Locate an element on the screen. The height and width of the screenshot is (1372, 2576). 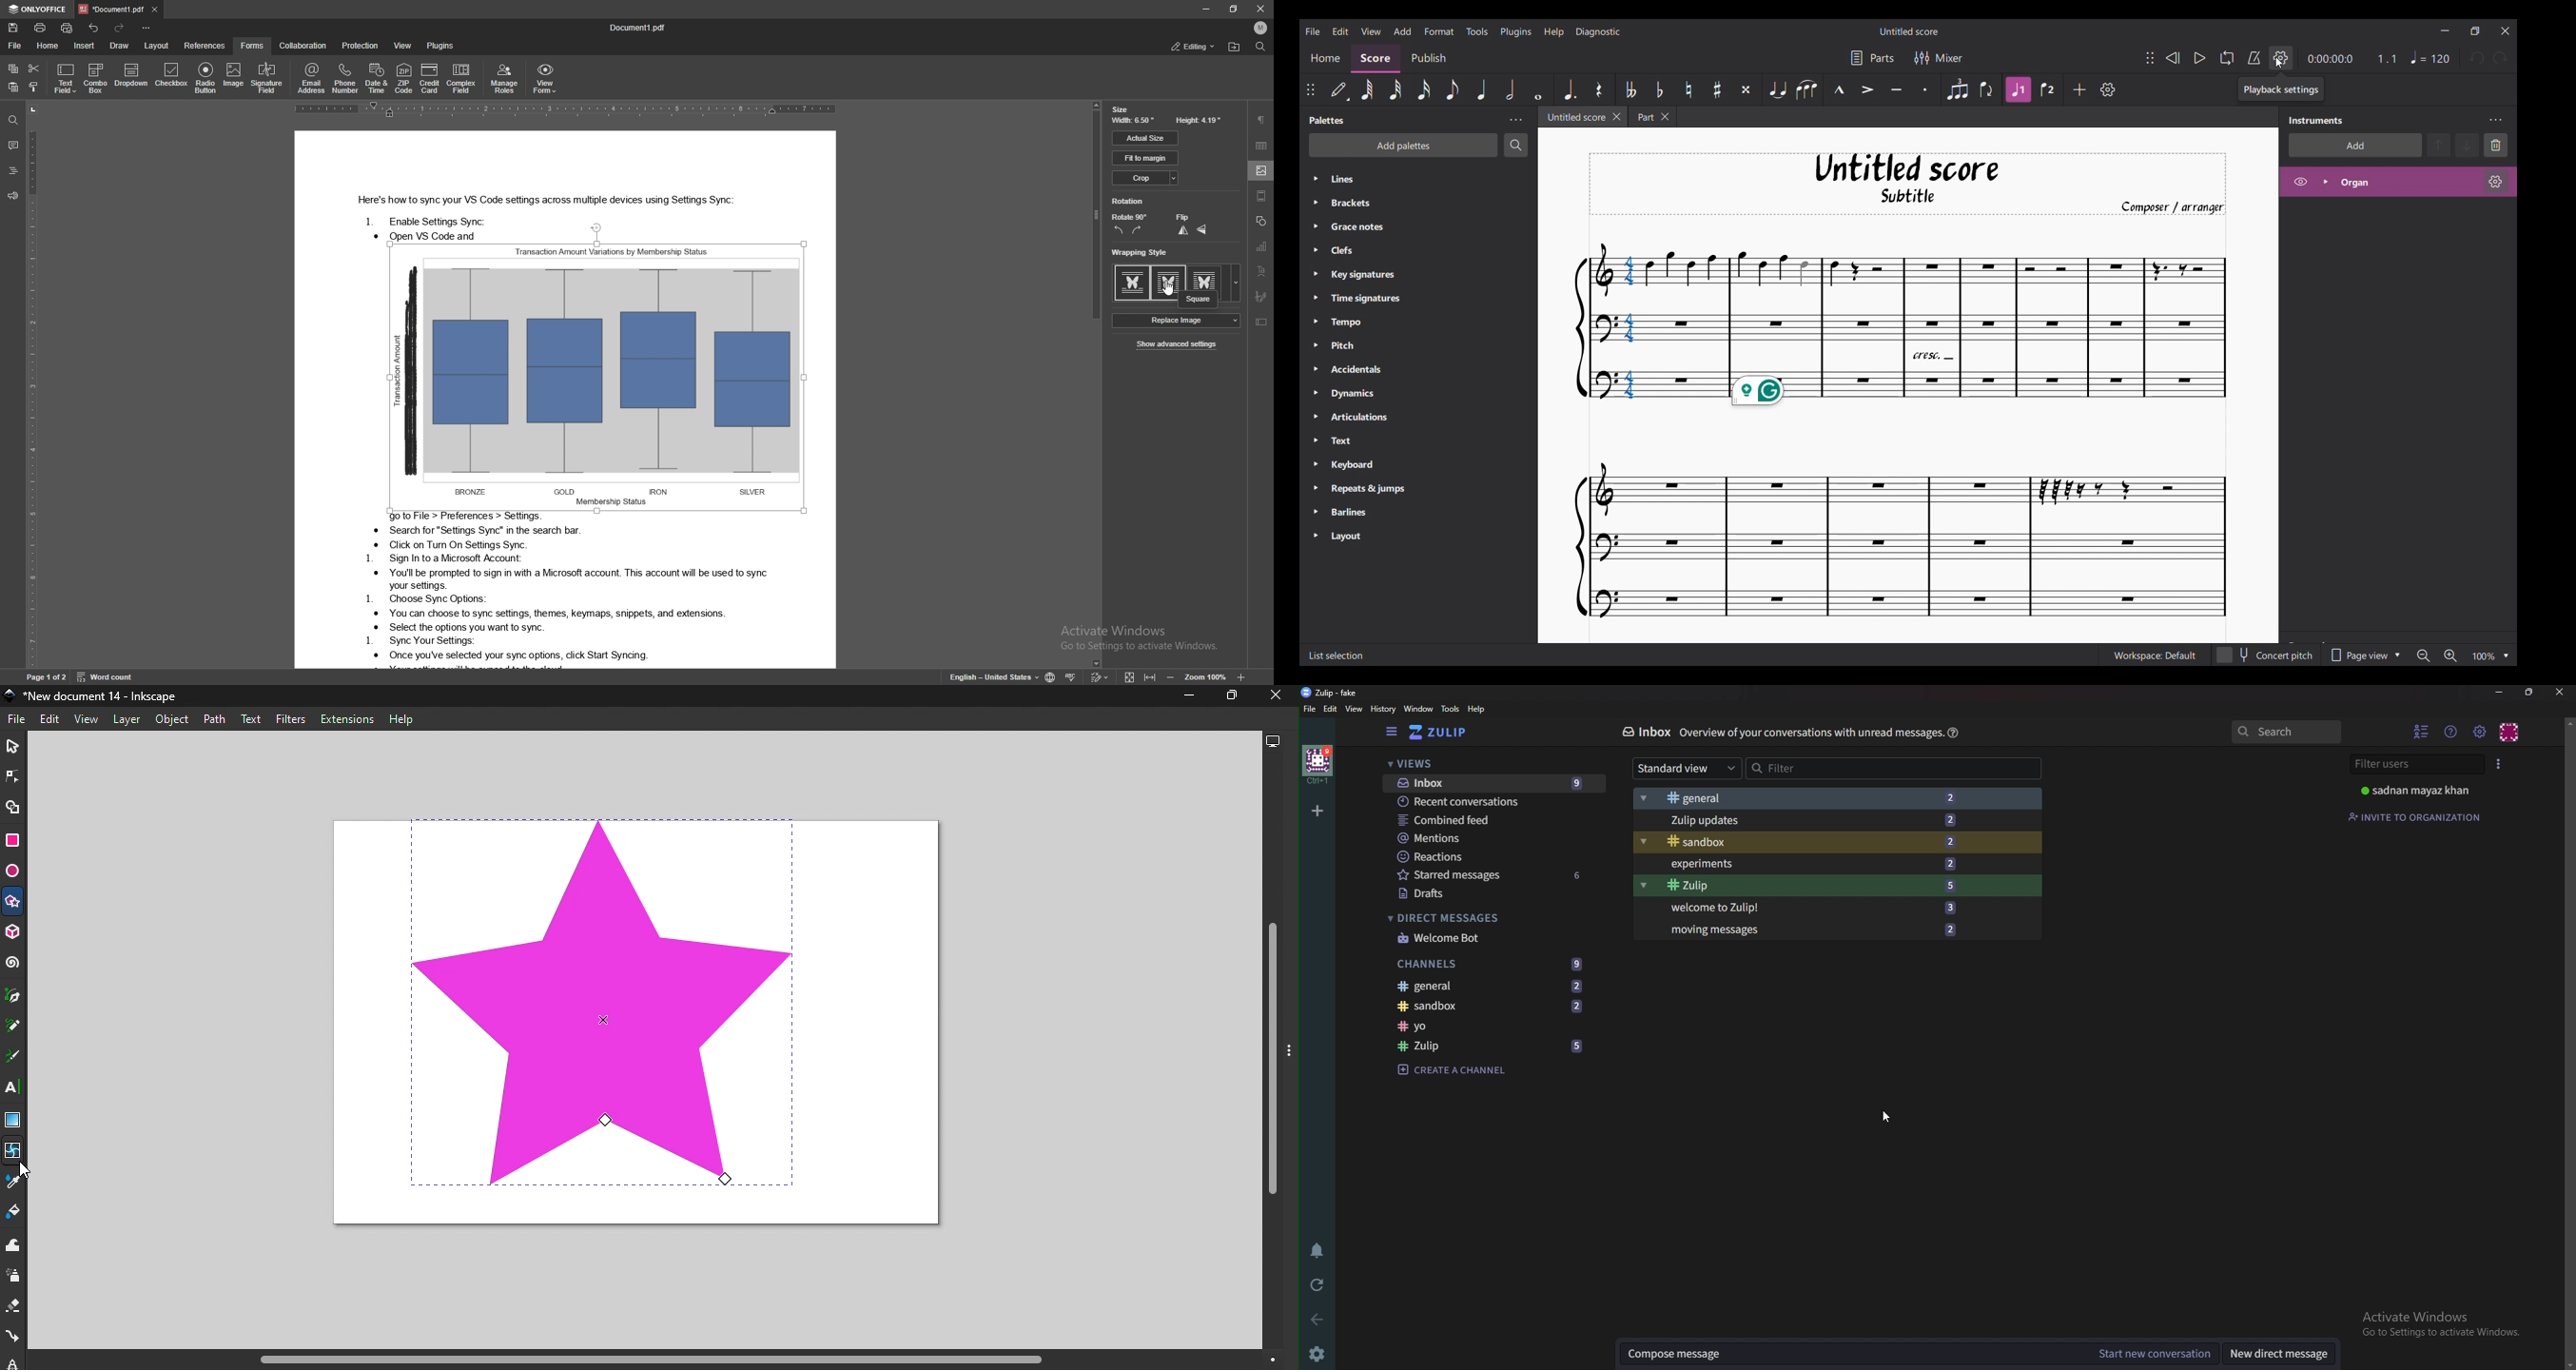
help menu is located at coordinates (2450, 731).